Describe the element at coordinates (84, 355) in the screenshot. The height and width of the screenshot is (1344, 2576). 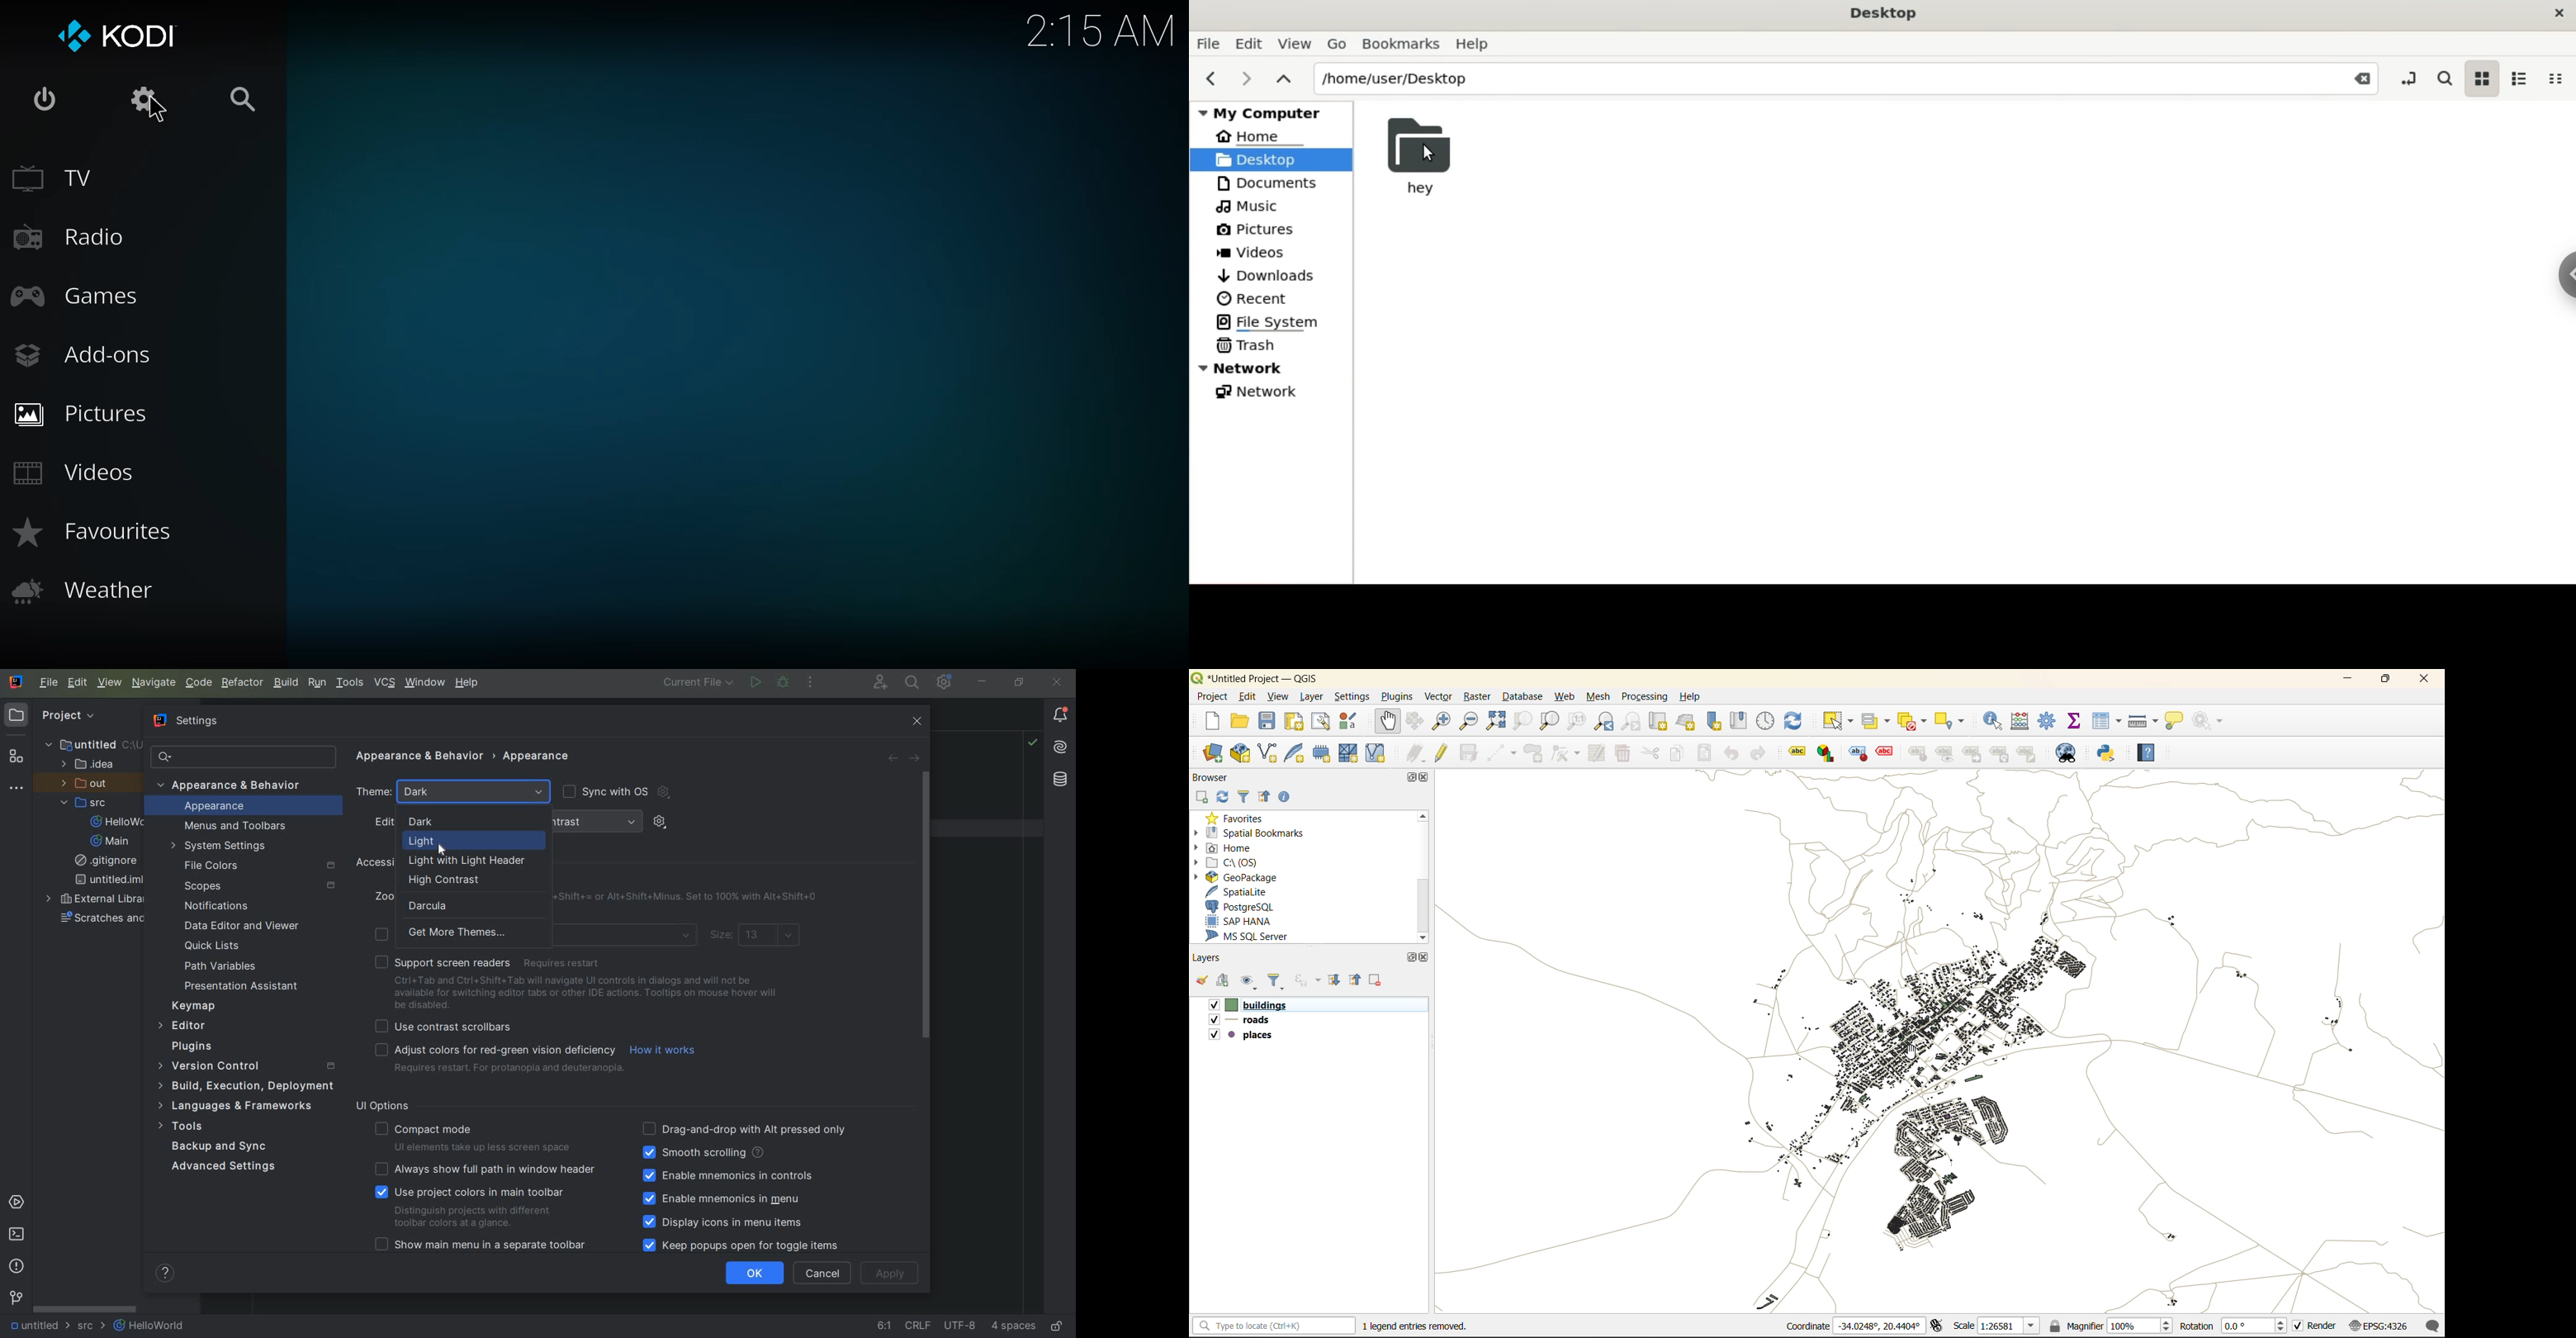
I see `add-ons` at that location.